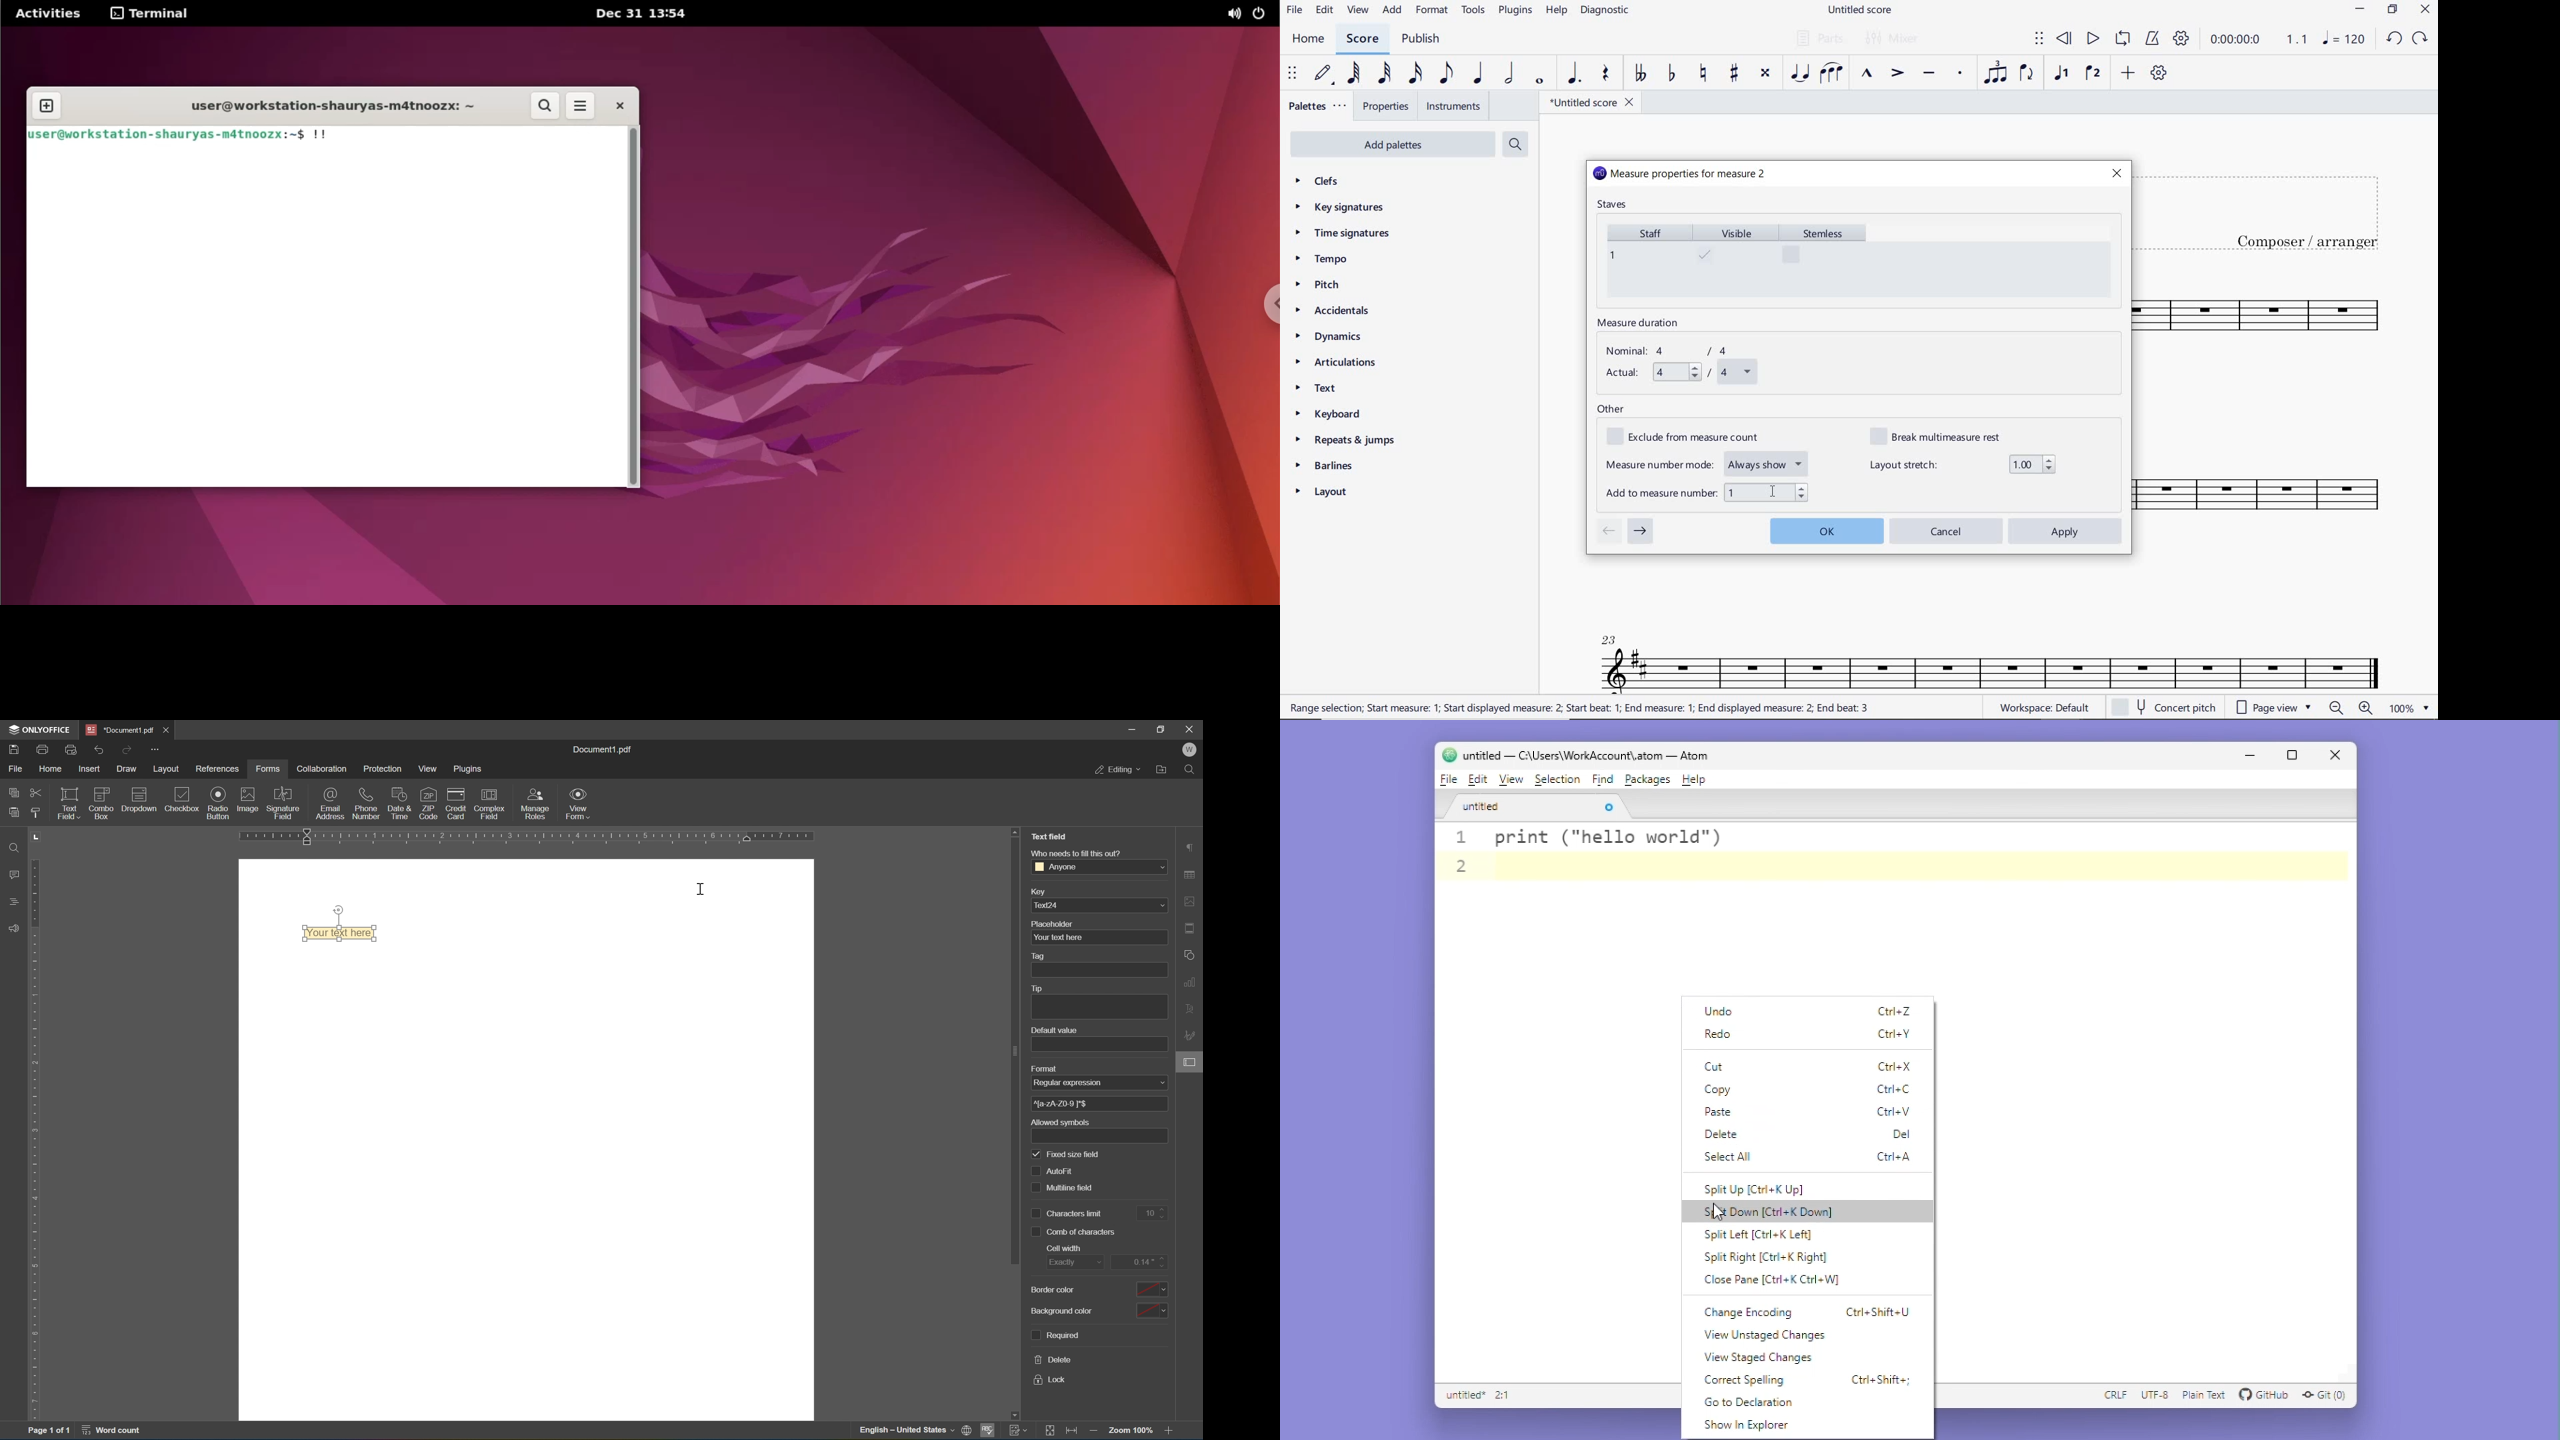 This screenshot has height=1456, width=2576. I want to click on cursor, so click(702, 889).